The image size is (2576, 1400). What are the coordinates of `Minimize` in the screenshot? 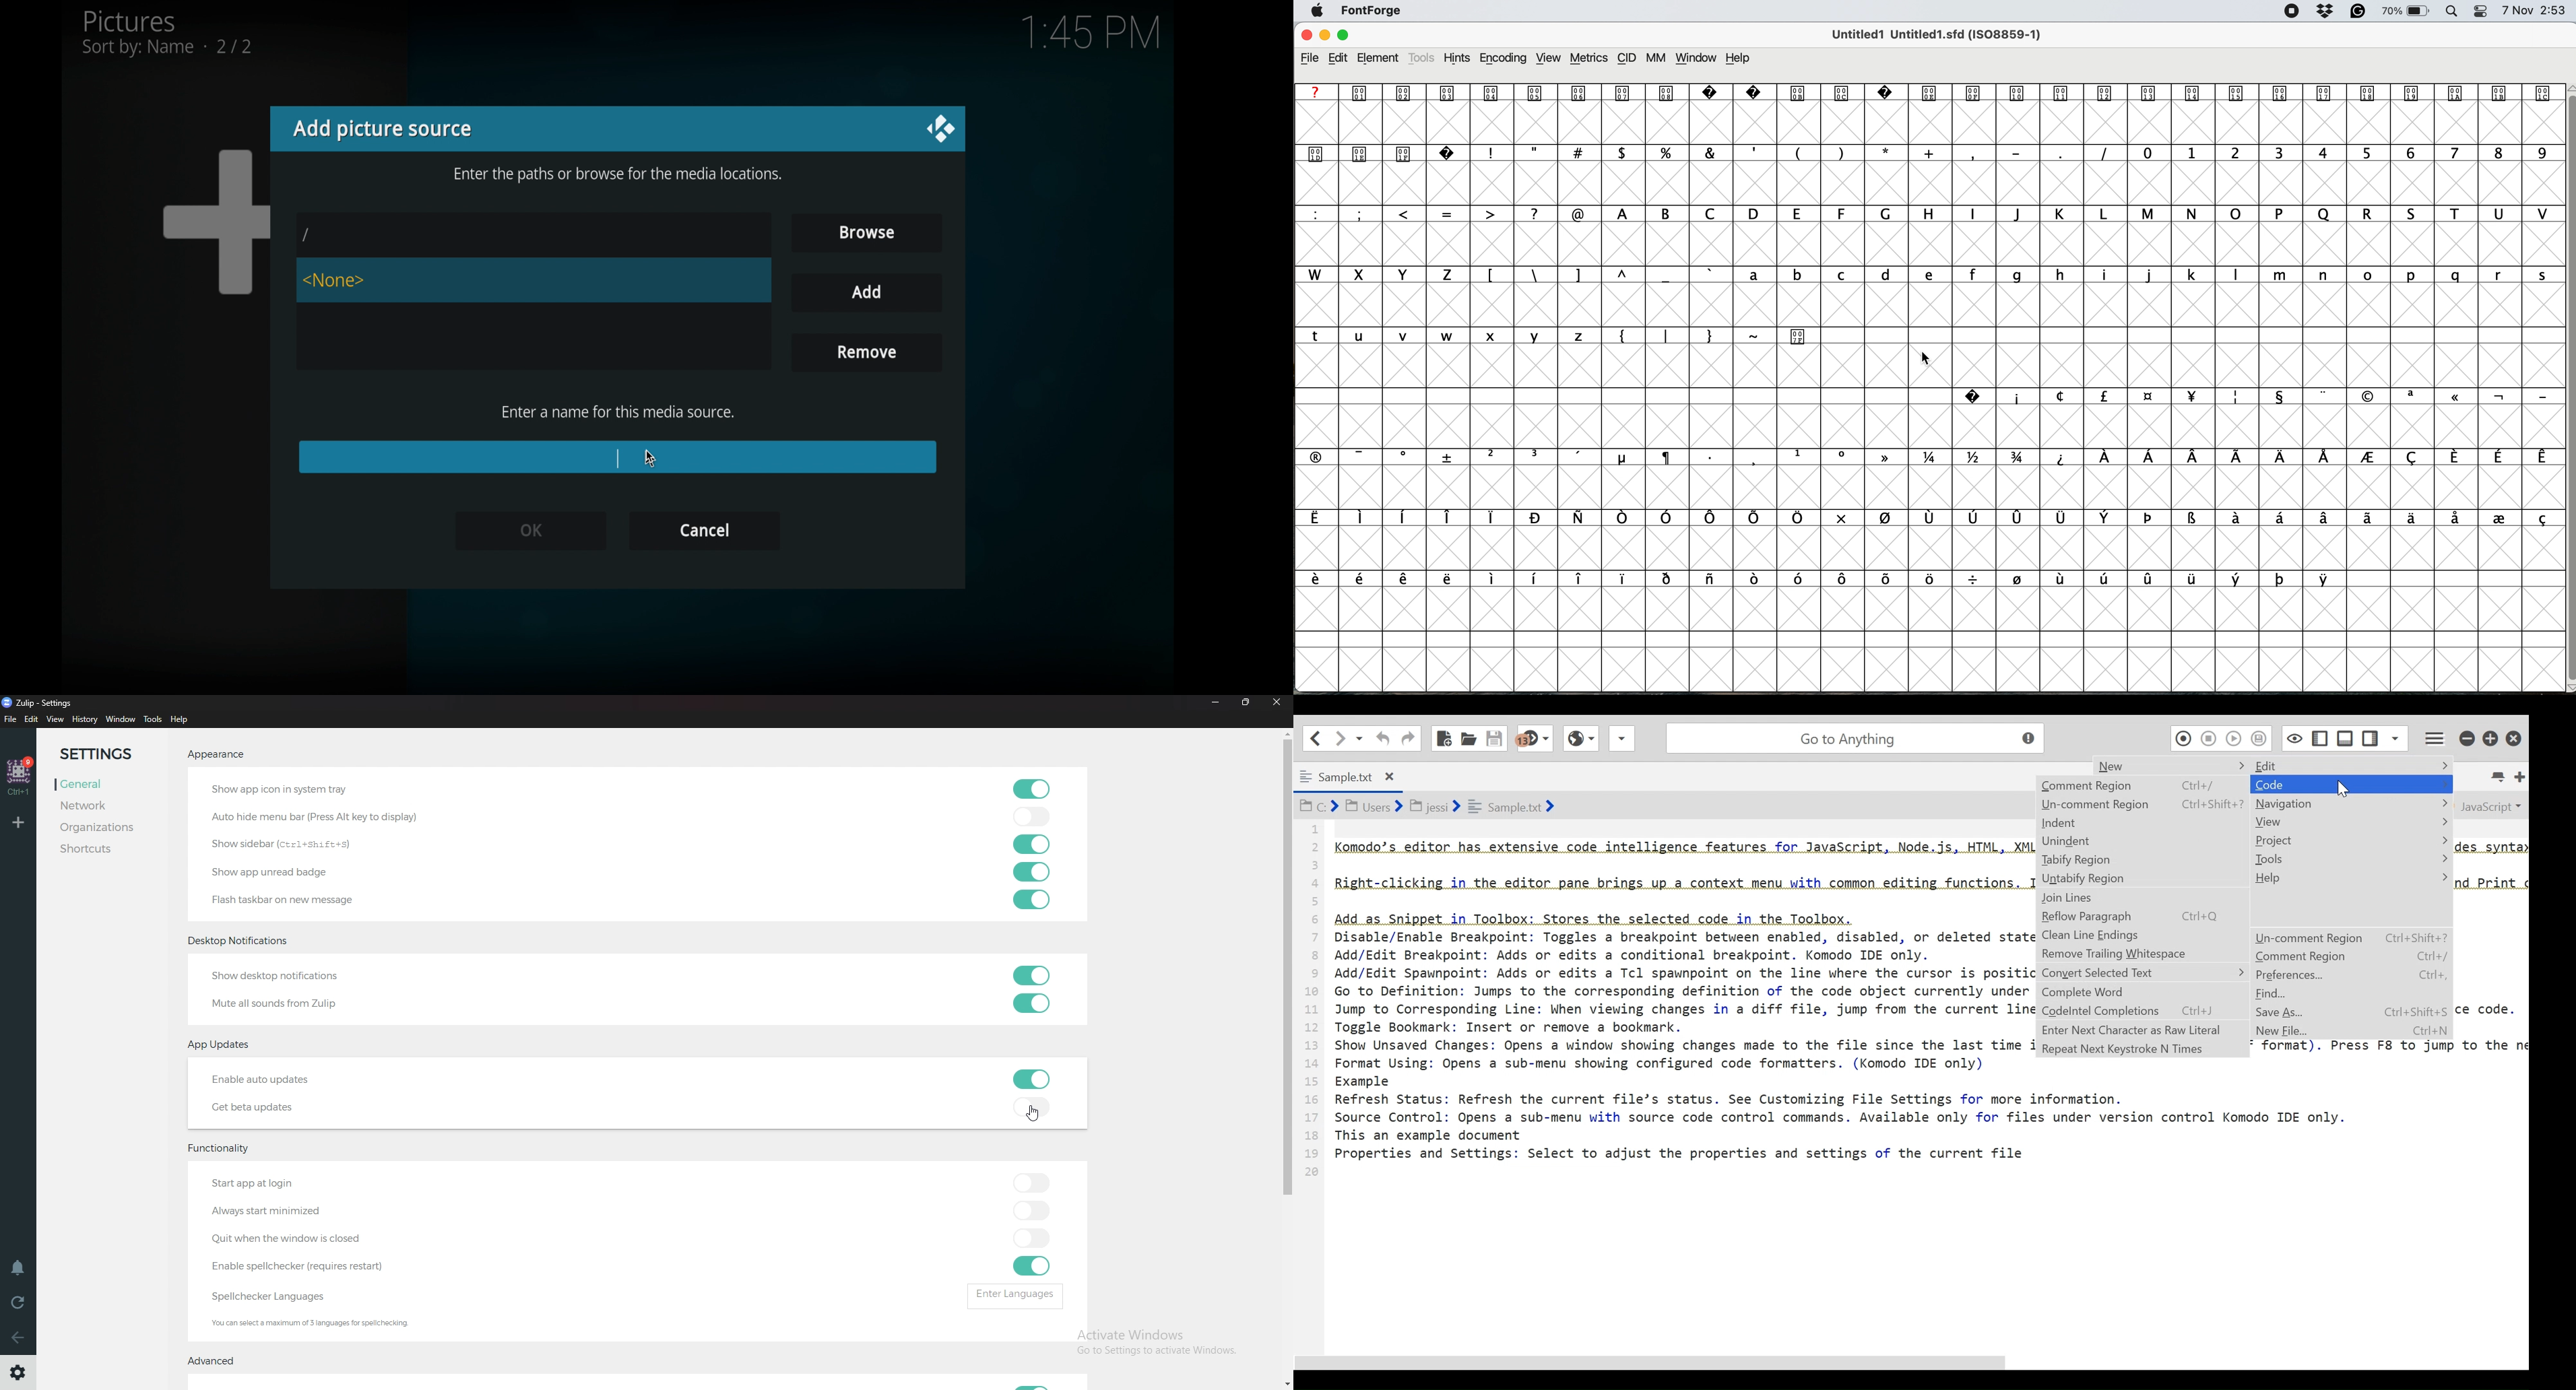 It's located at (1217, 705).